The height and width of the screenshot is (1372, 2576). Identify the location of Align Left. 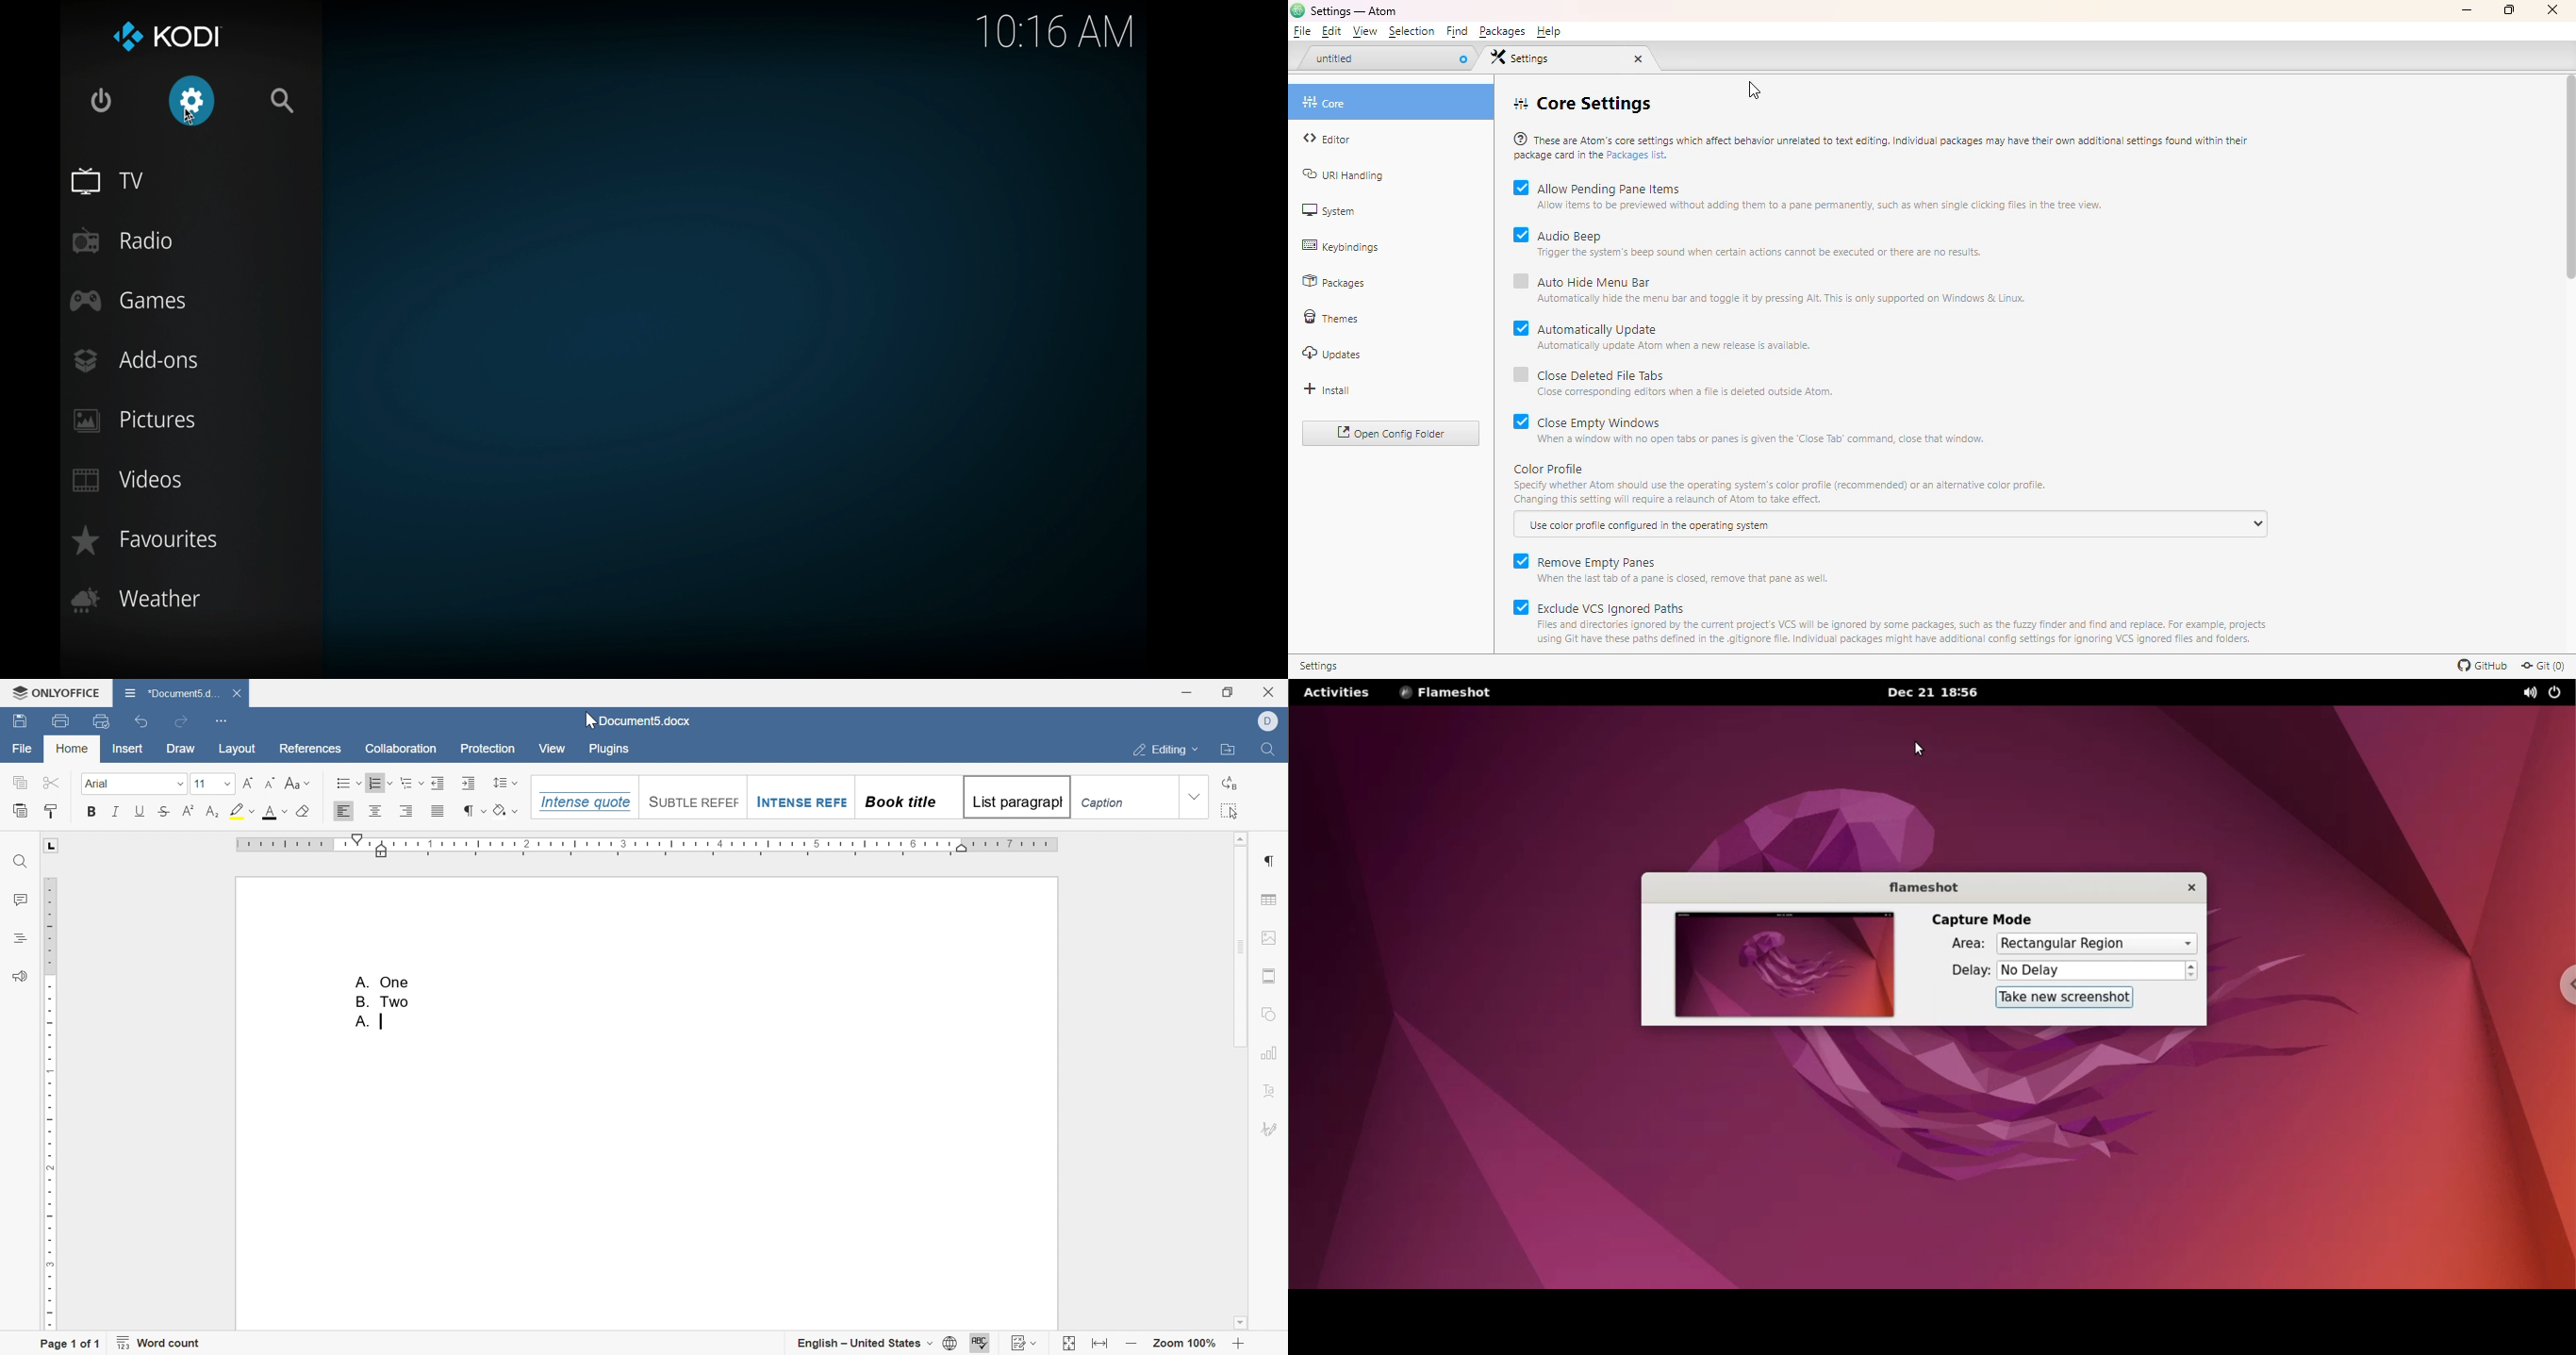
(344, 811).